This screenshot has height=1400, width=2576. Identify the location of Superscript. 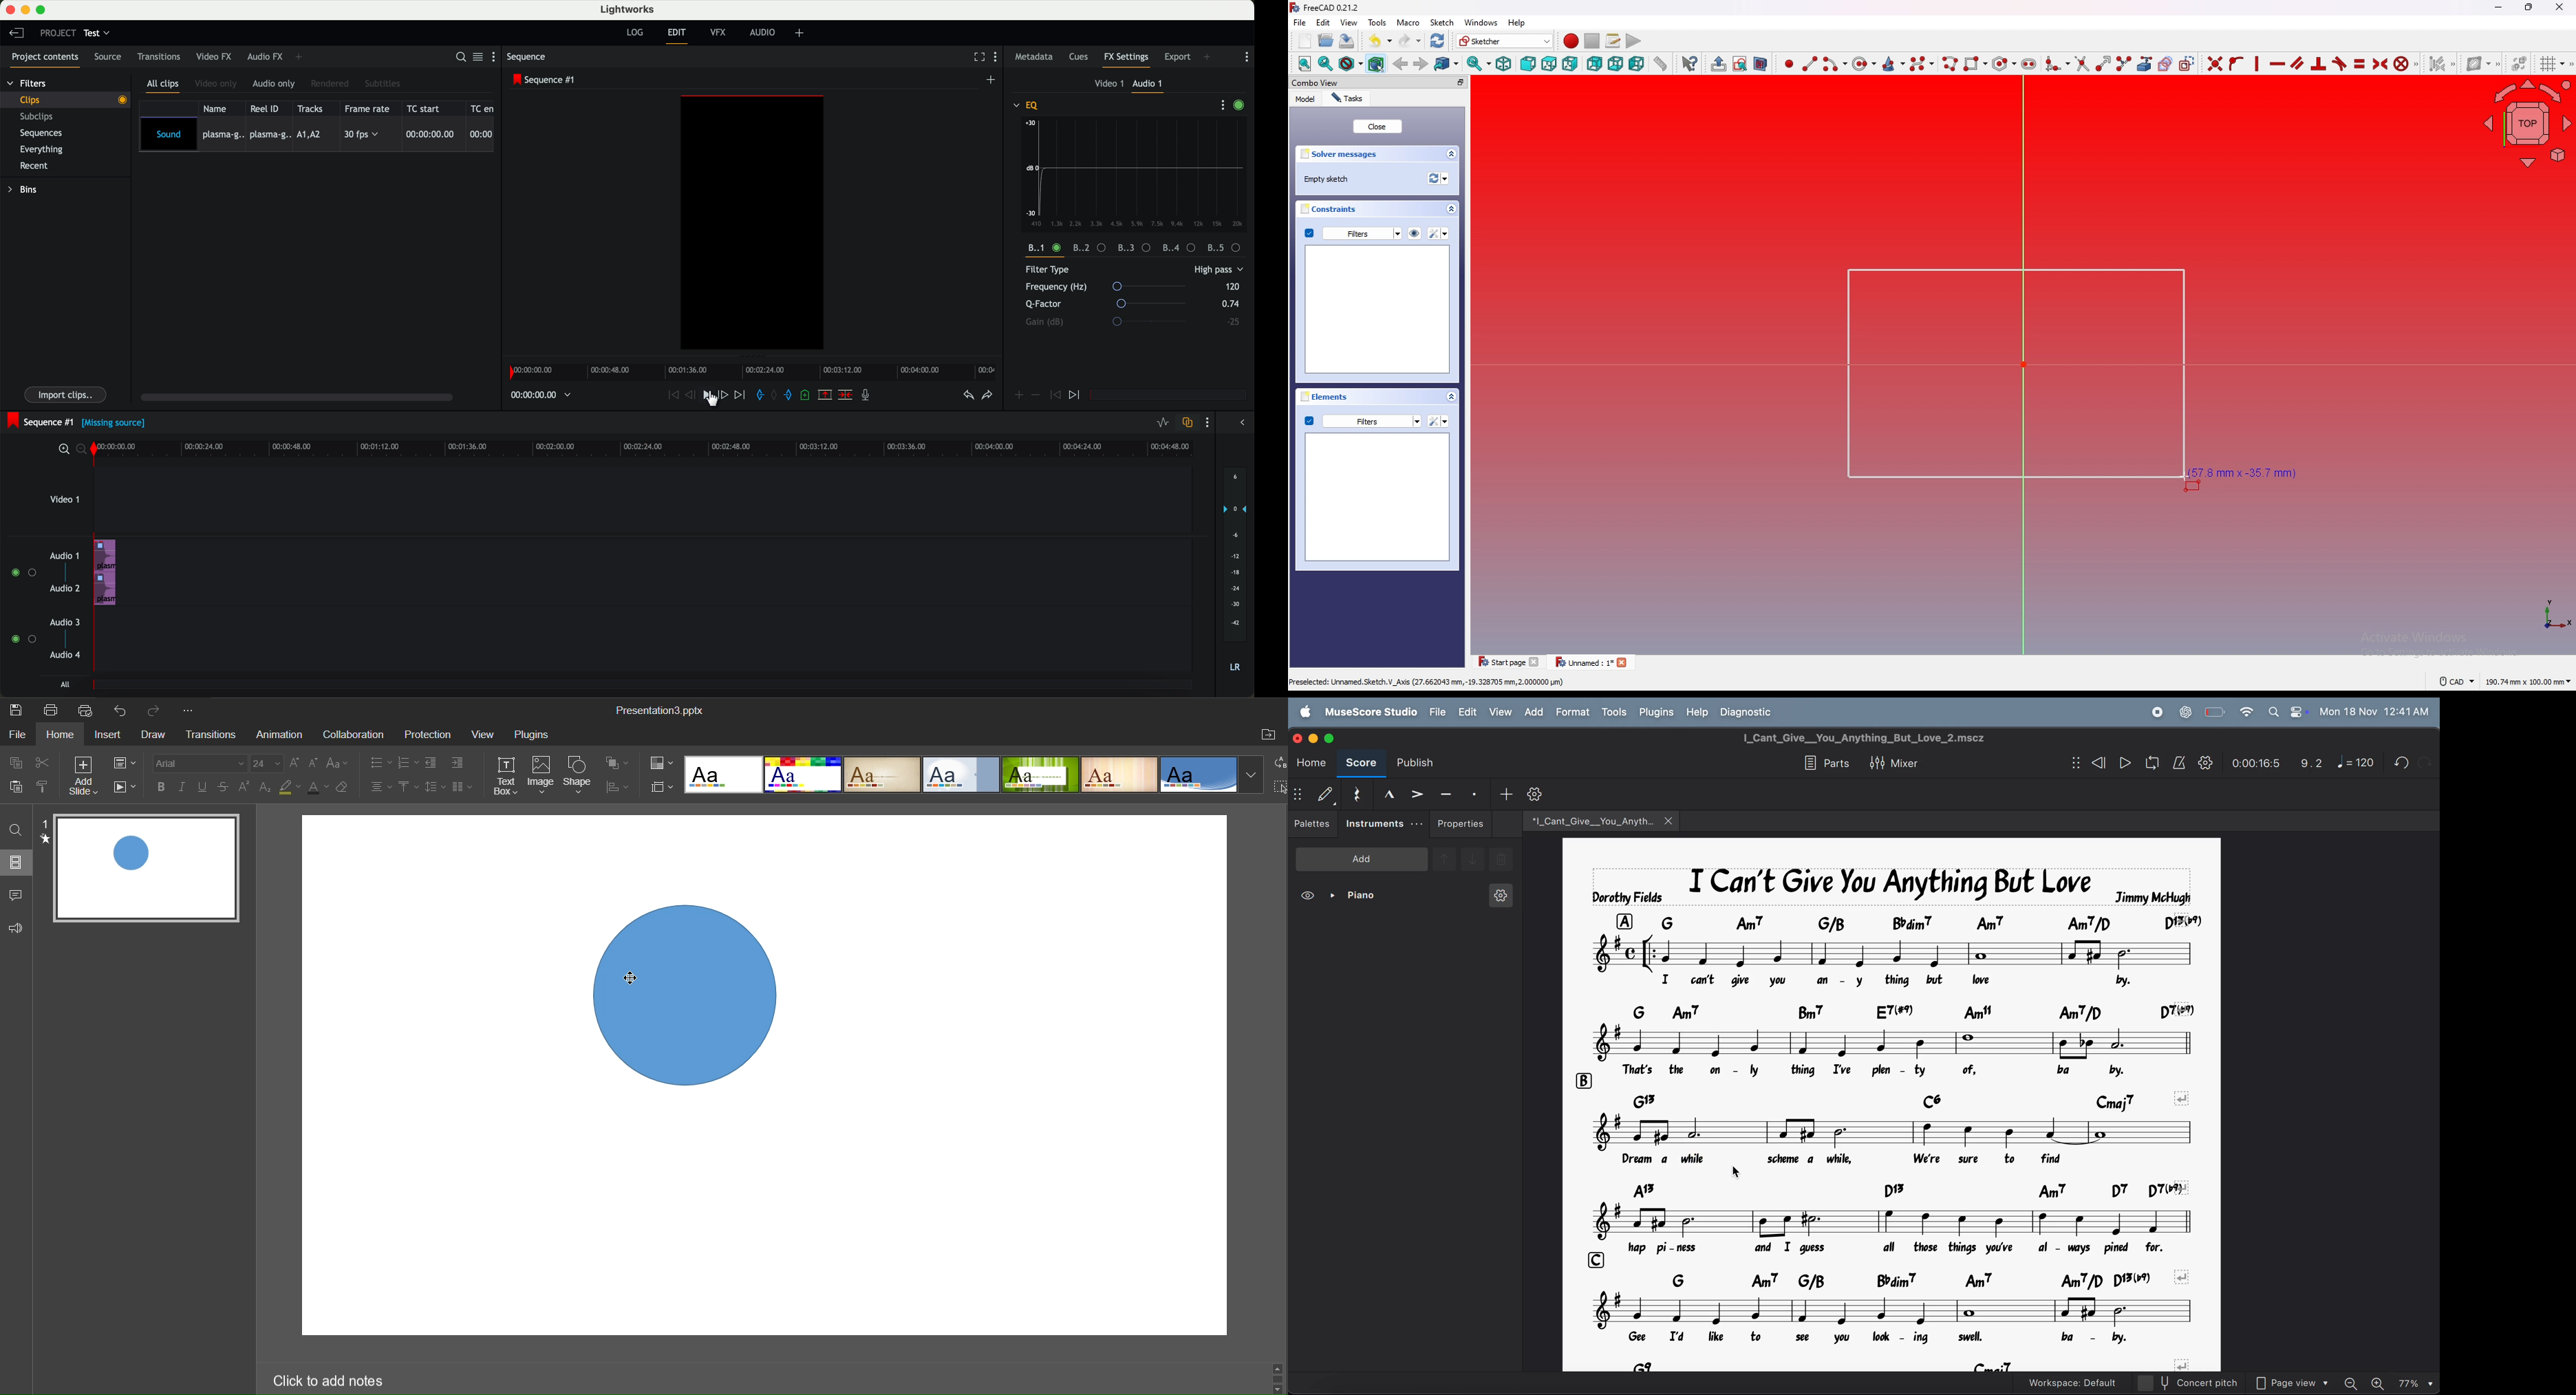
(247, 789).